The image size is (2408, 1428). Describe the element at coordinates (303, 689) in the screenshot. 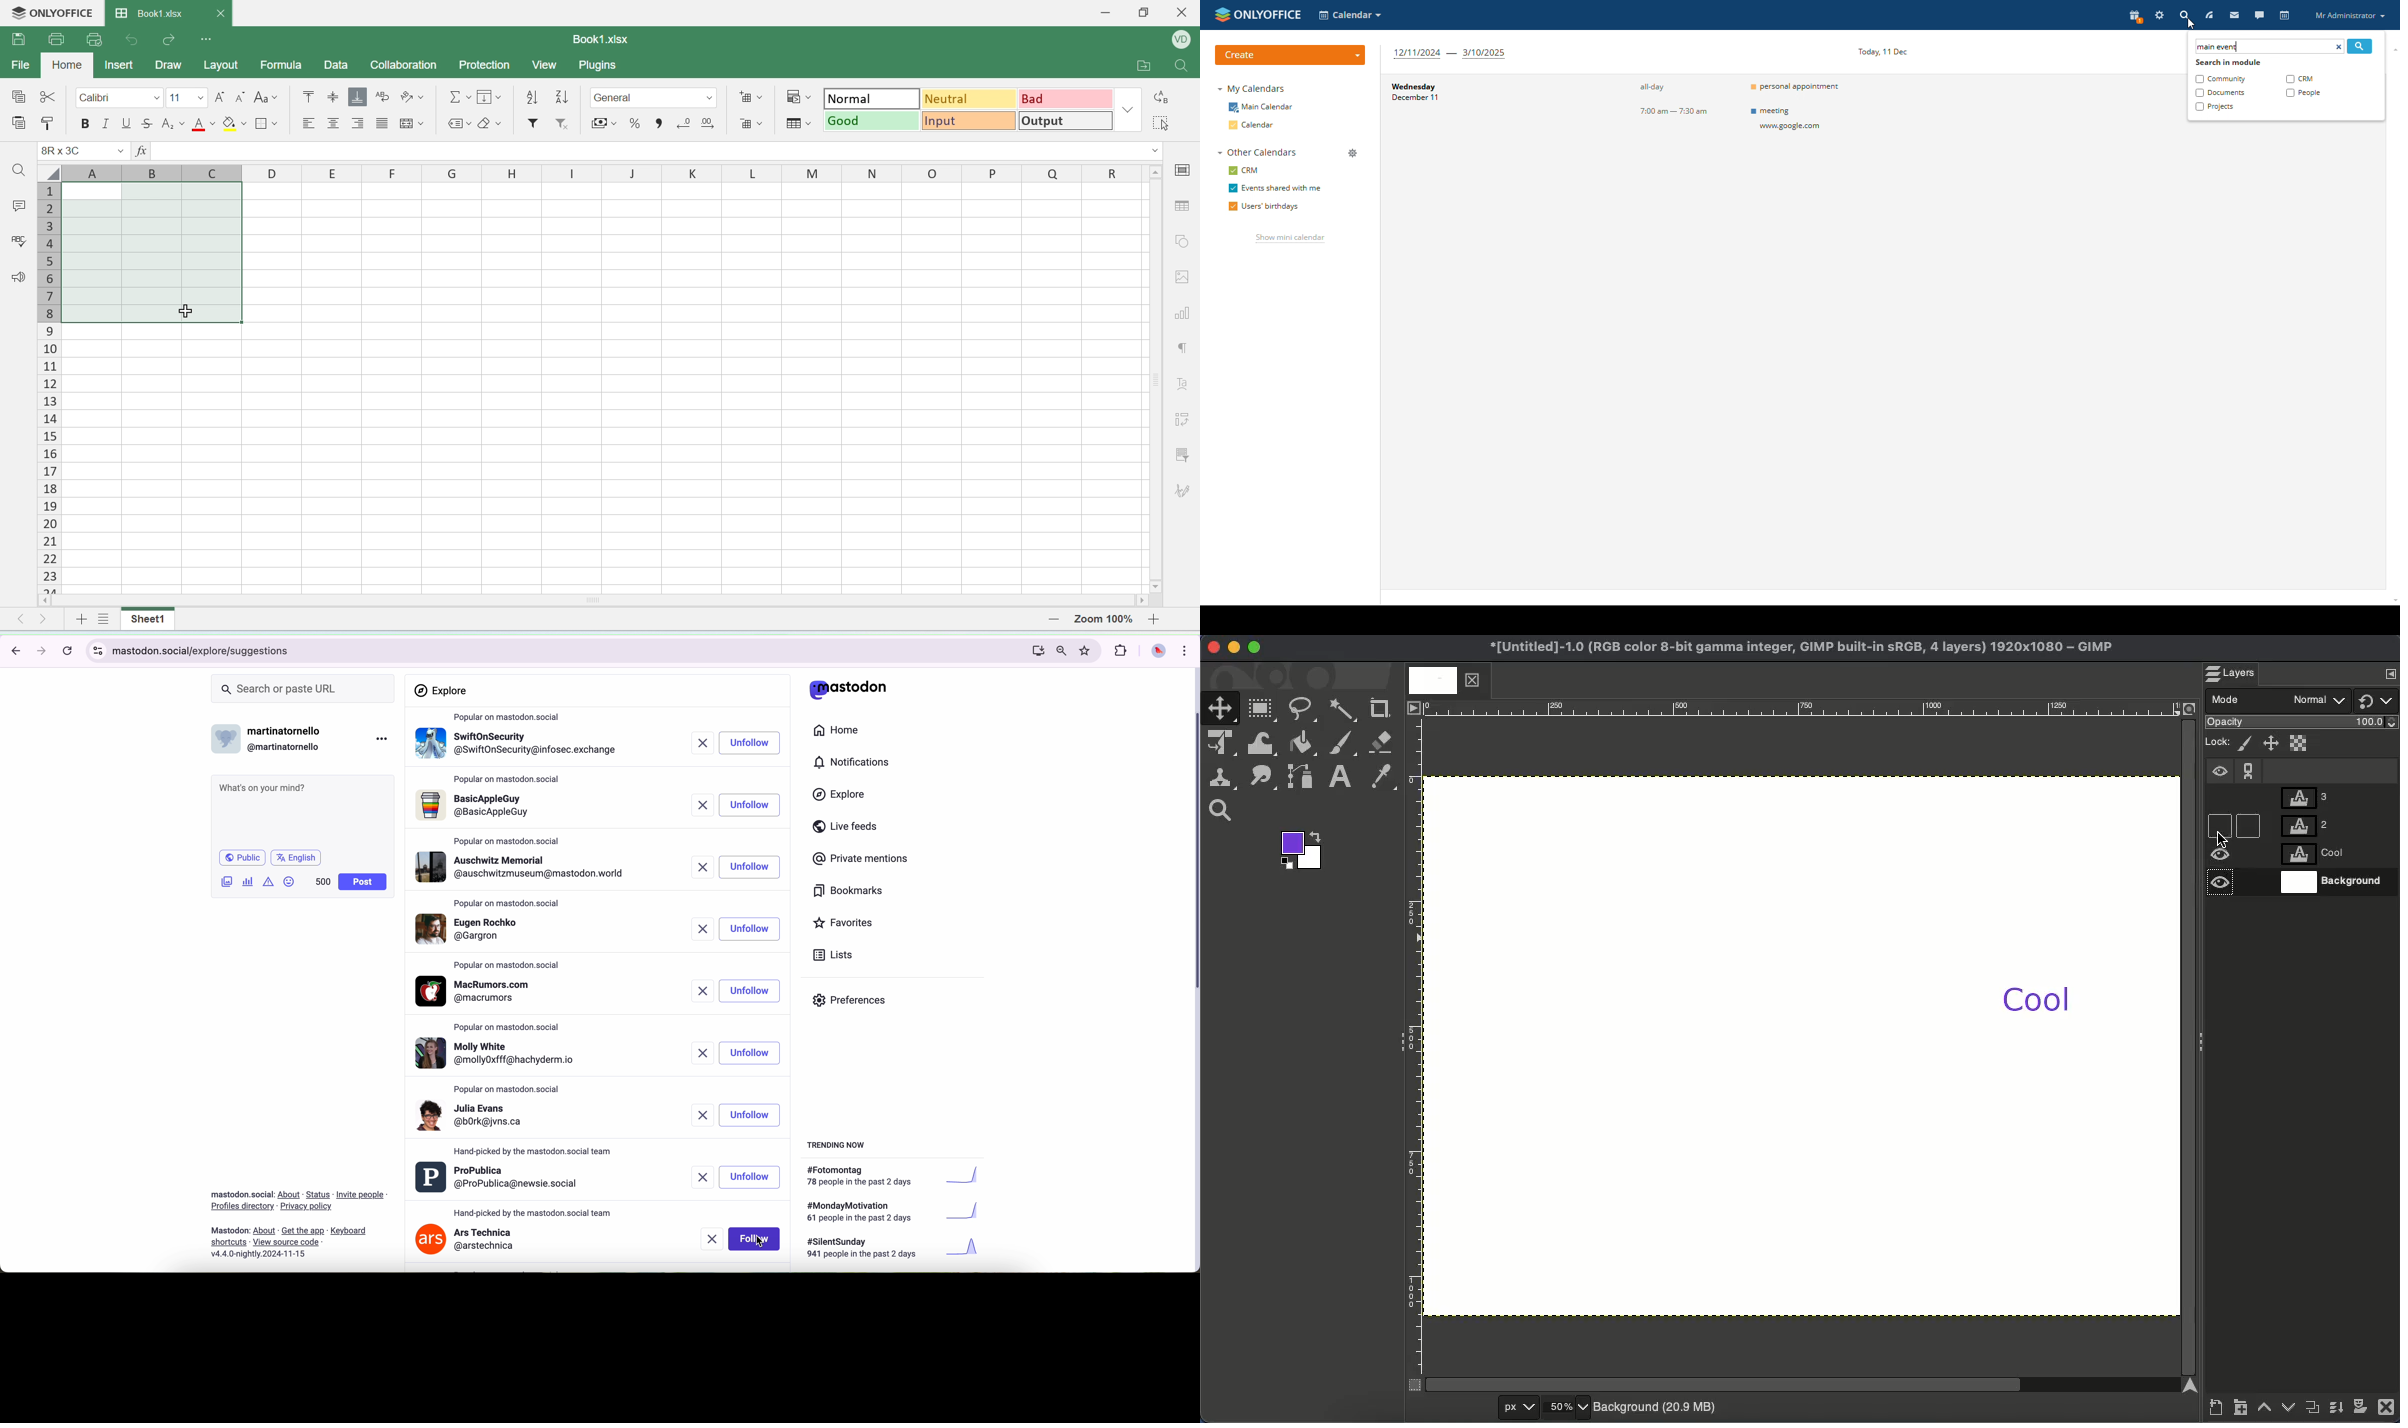

I see `search or paste URL` at that location.